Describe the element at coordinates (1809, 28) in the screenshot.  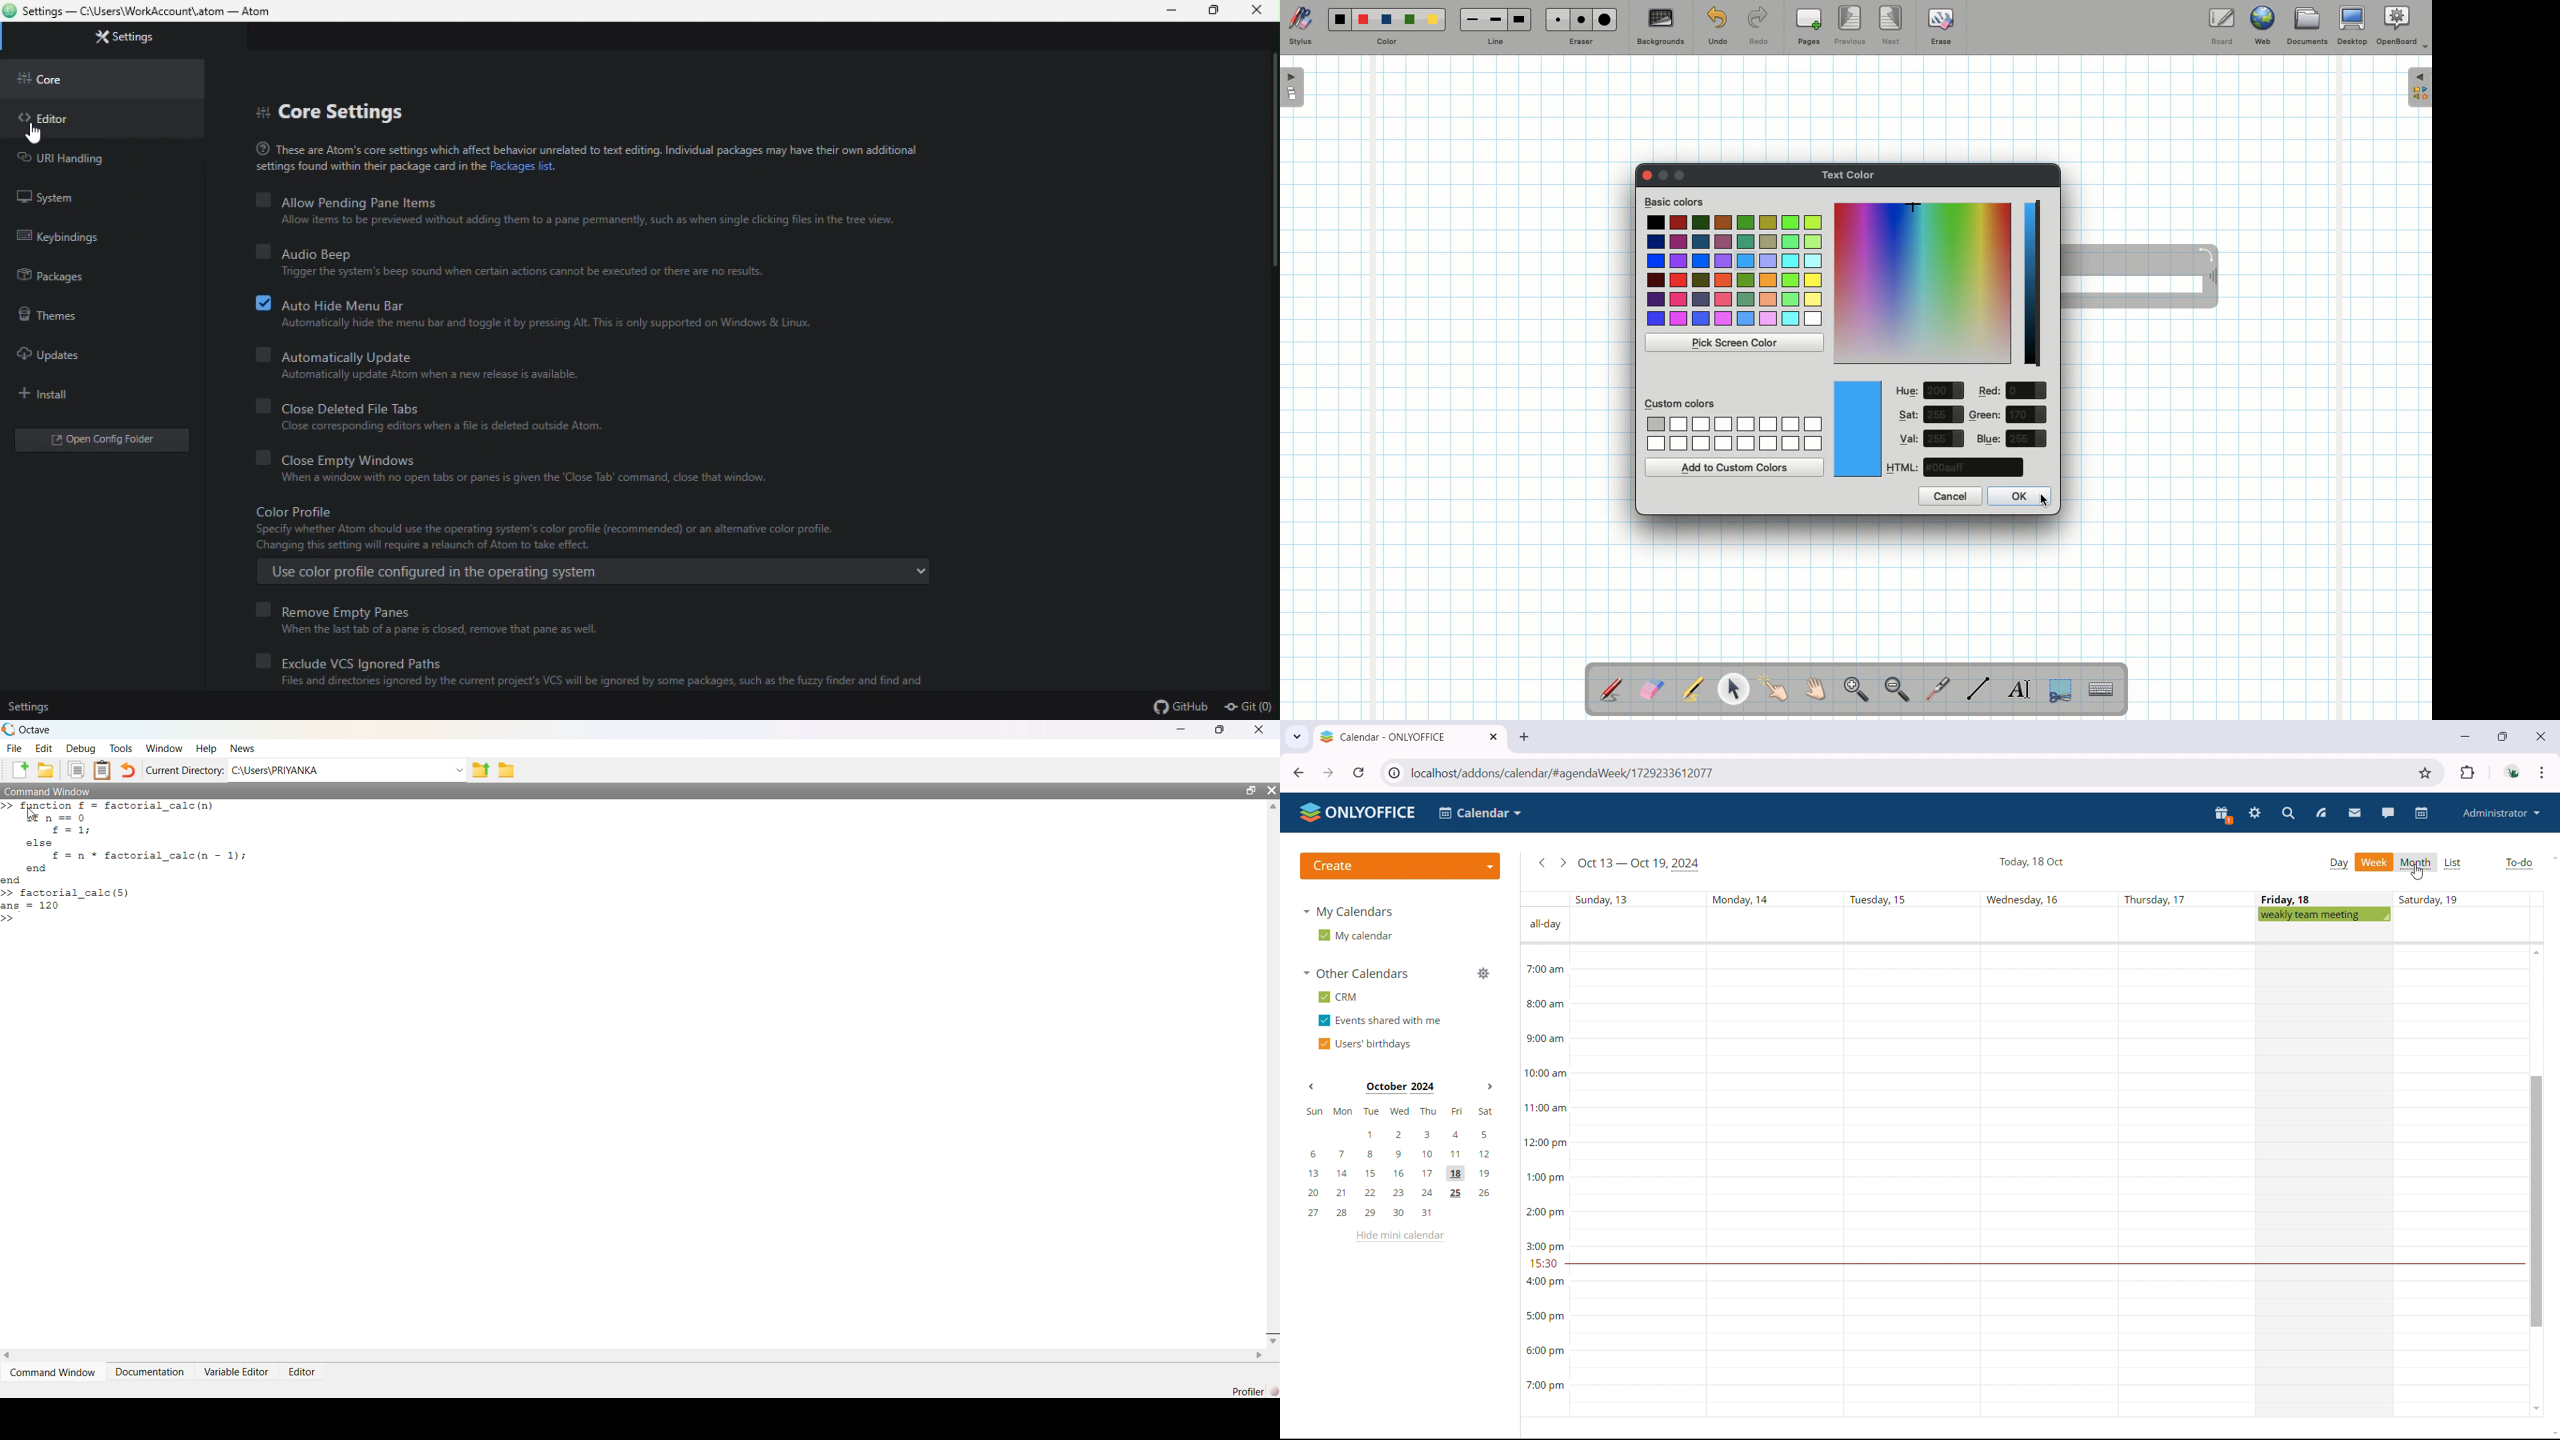
I see `Pages` at that location.